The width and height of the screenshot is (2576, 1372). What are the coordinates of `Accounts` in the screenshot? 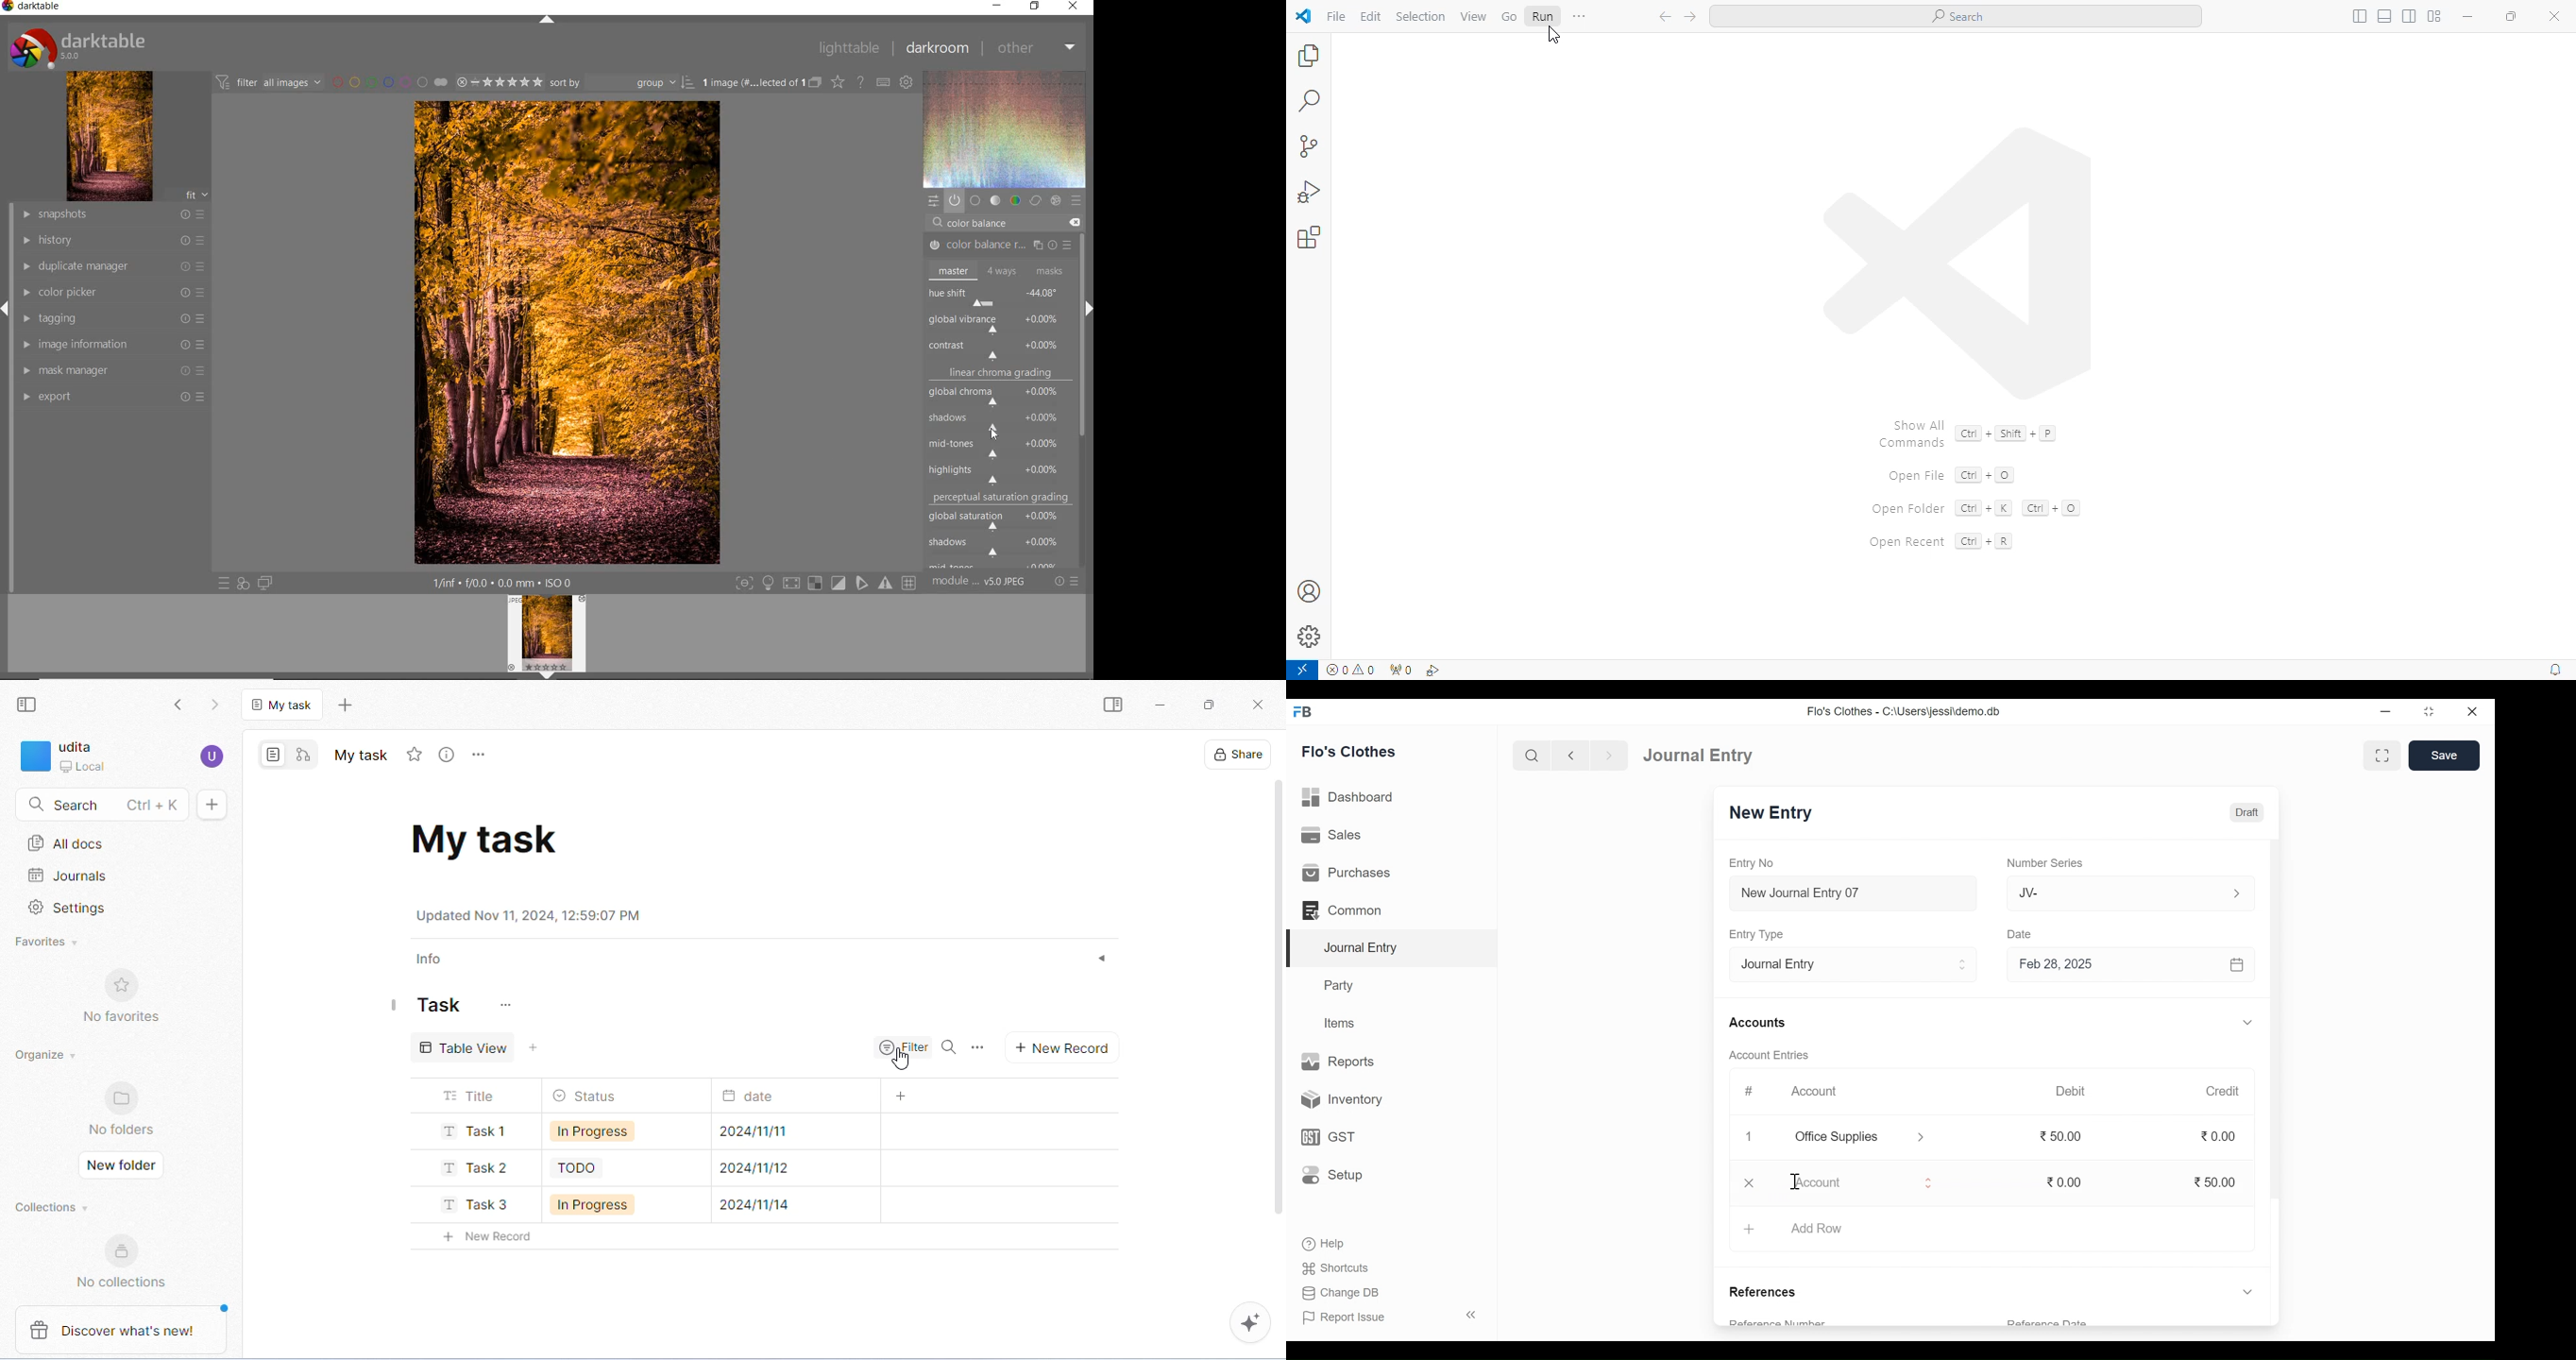 It's located at (1757, 1023).